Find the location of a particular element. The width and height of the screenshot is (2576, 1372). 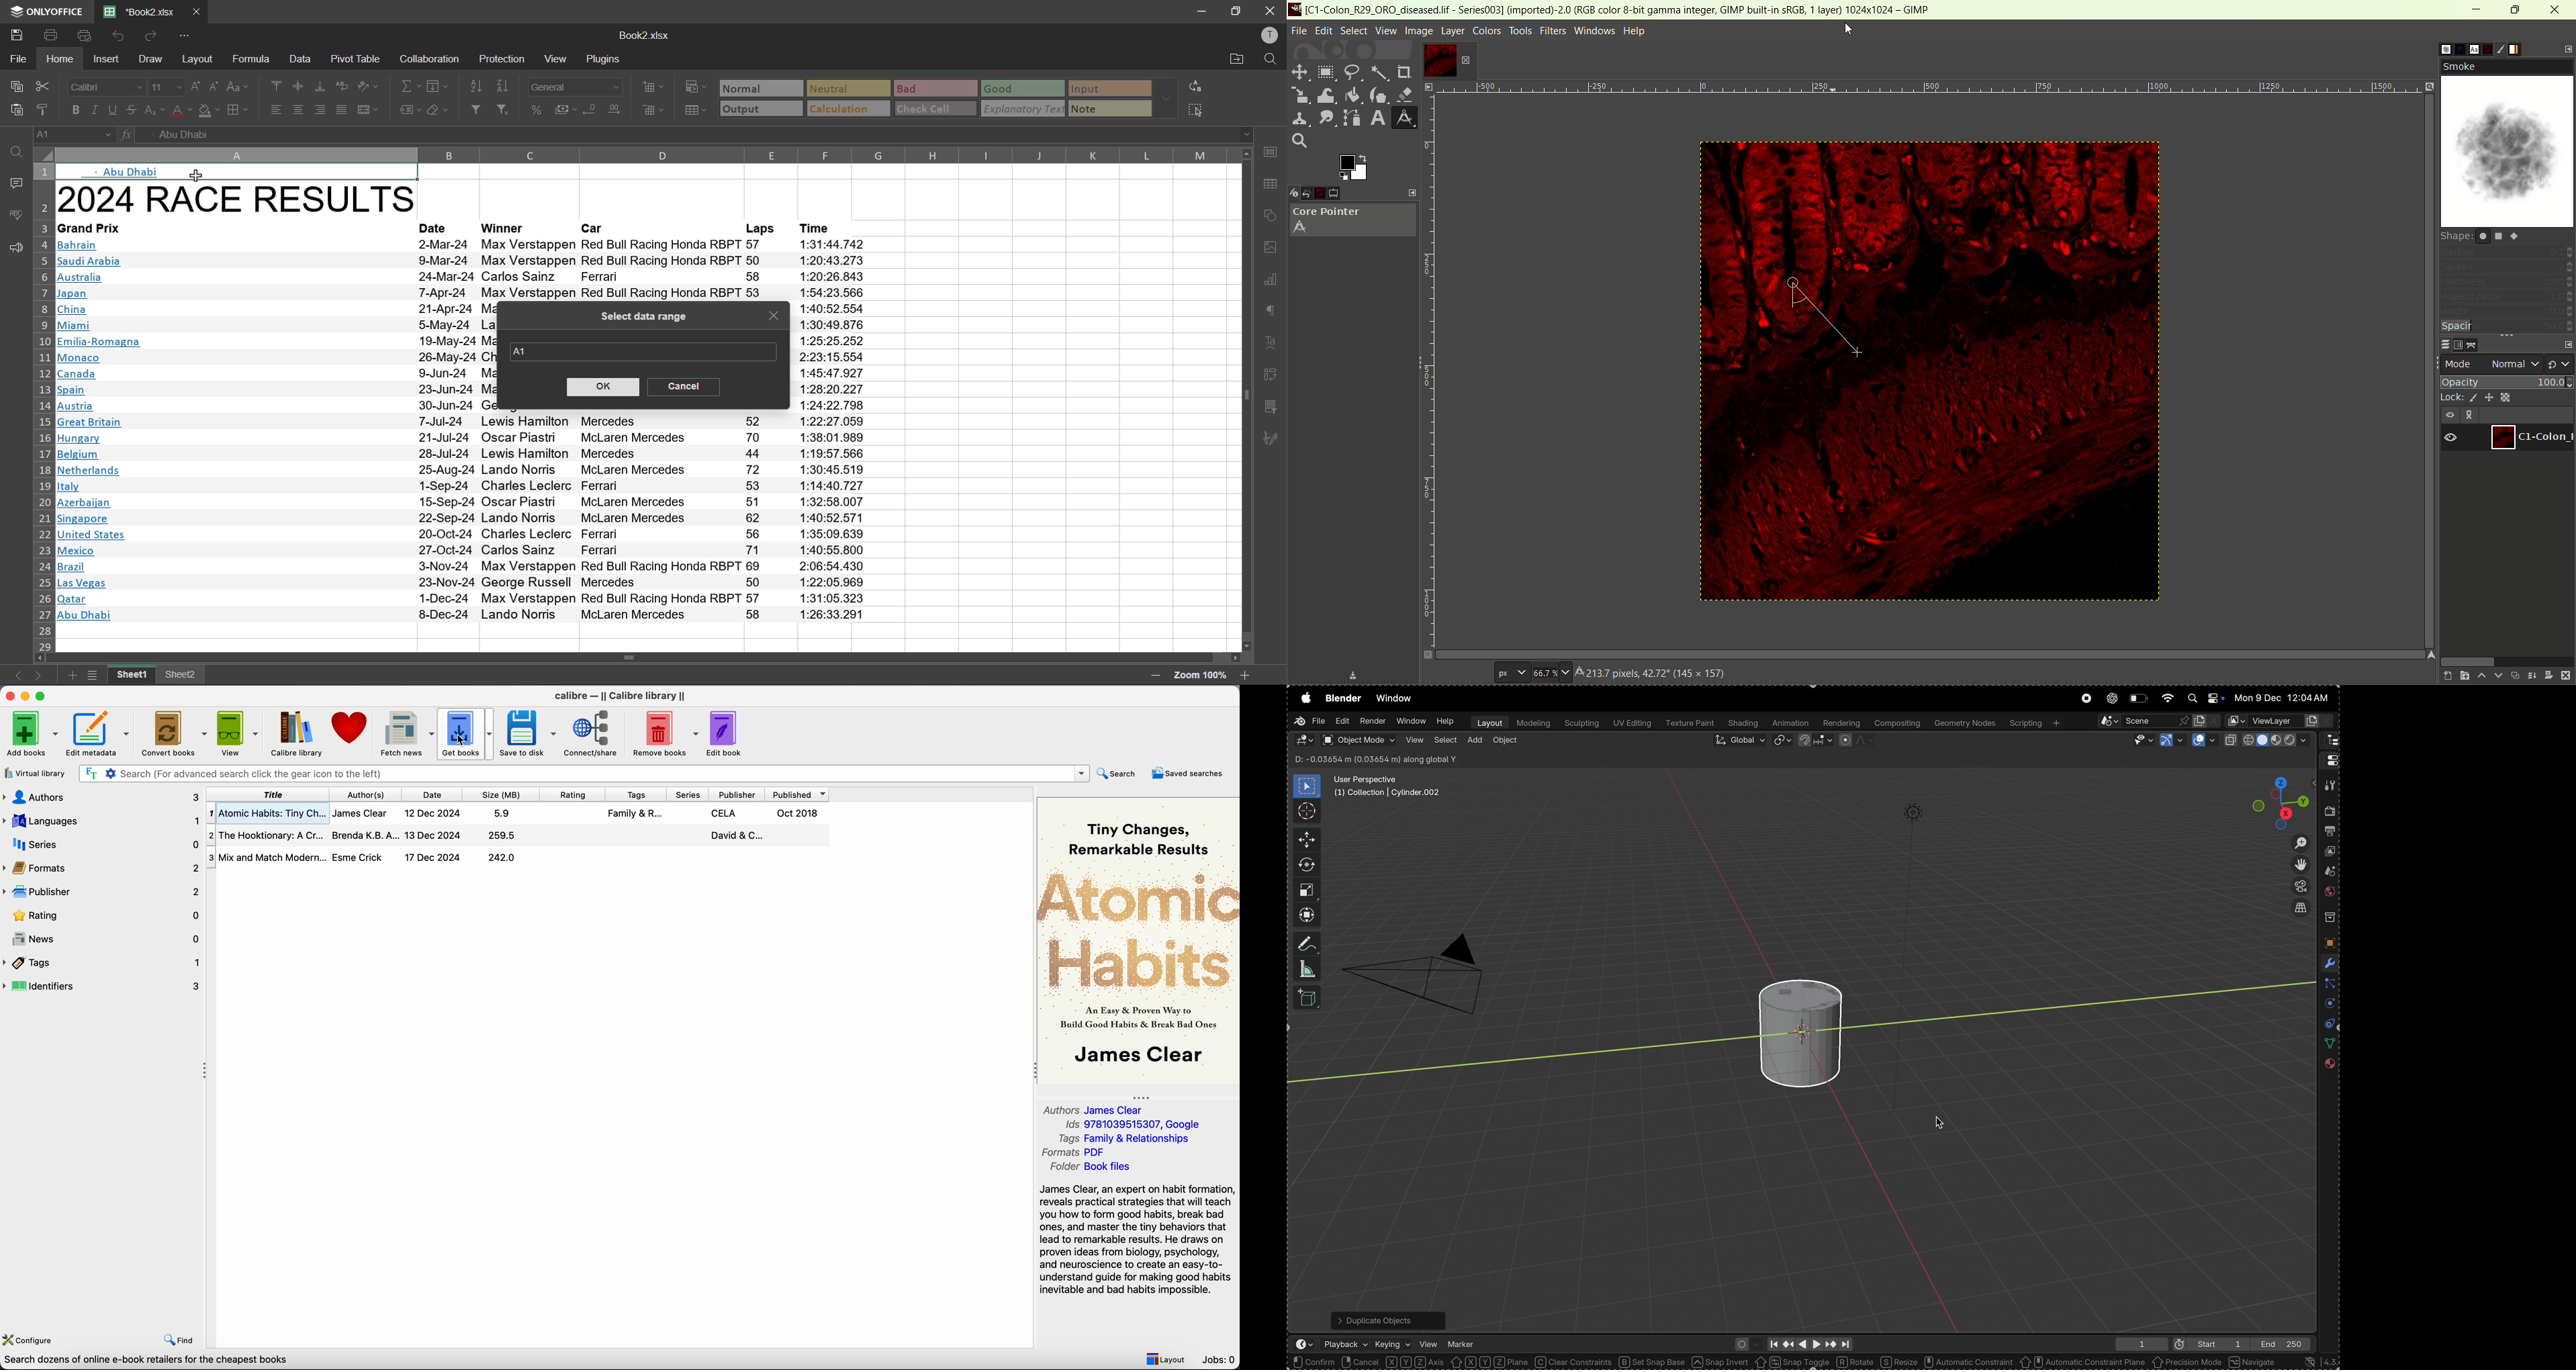

1 is located at coordinates (2138, 1344).